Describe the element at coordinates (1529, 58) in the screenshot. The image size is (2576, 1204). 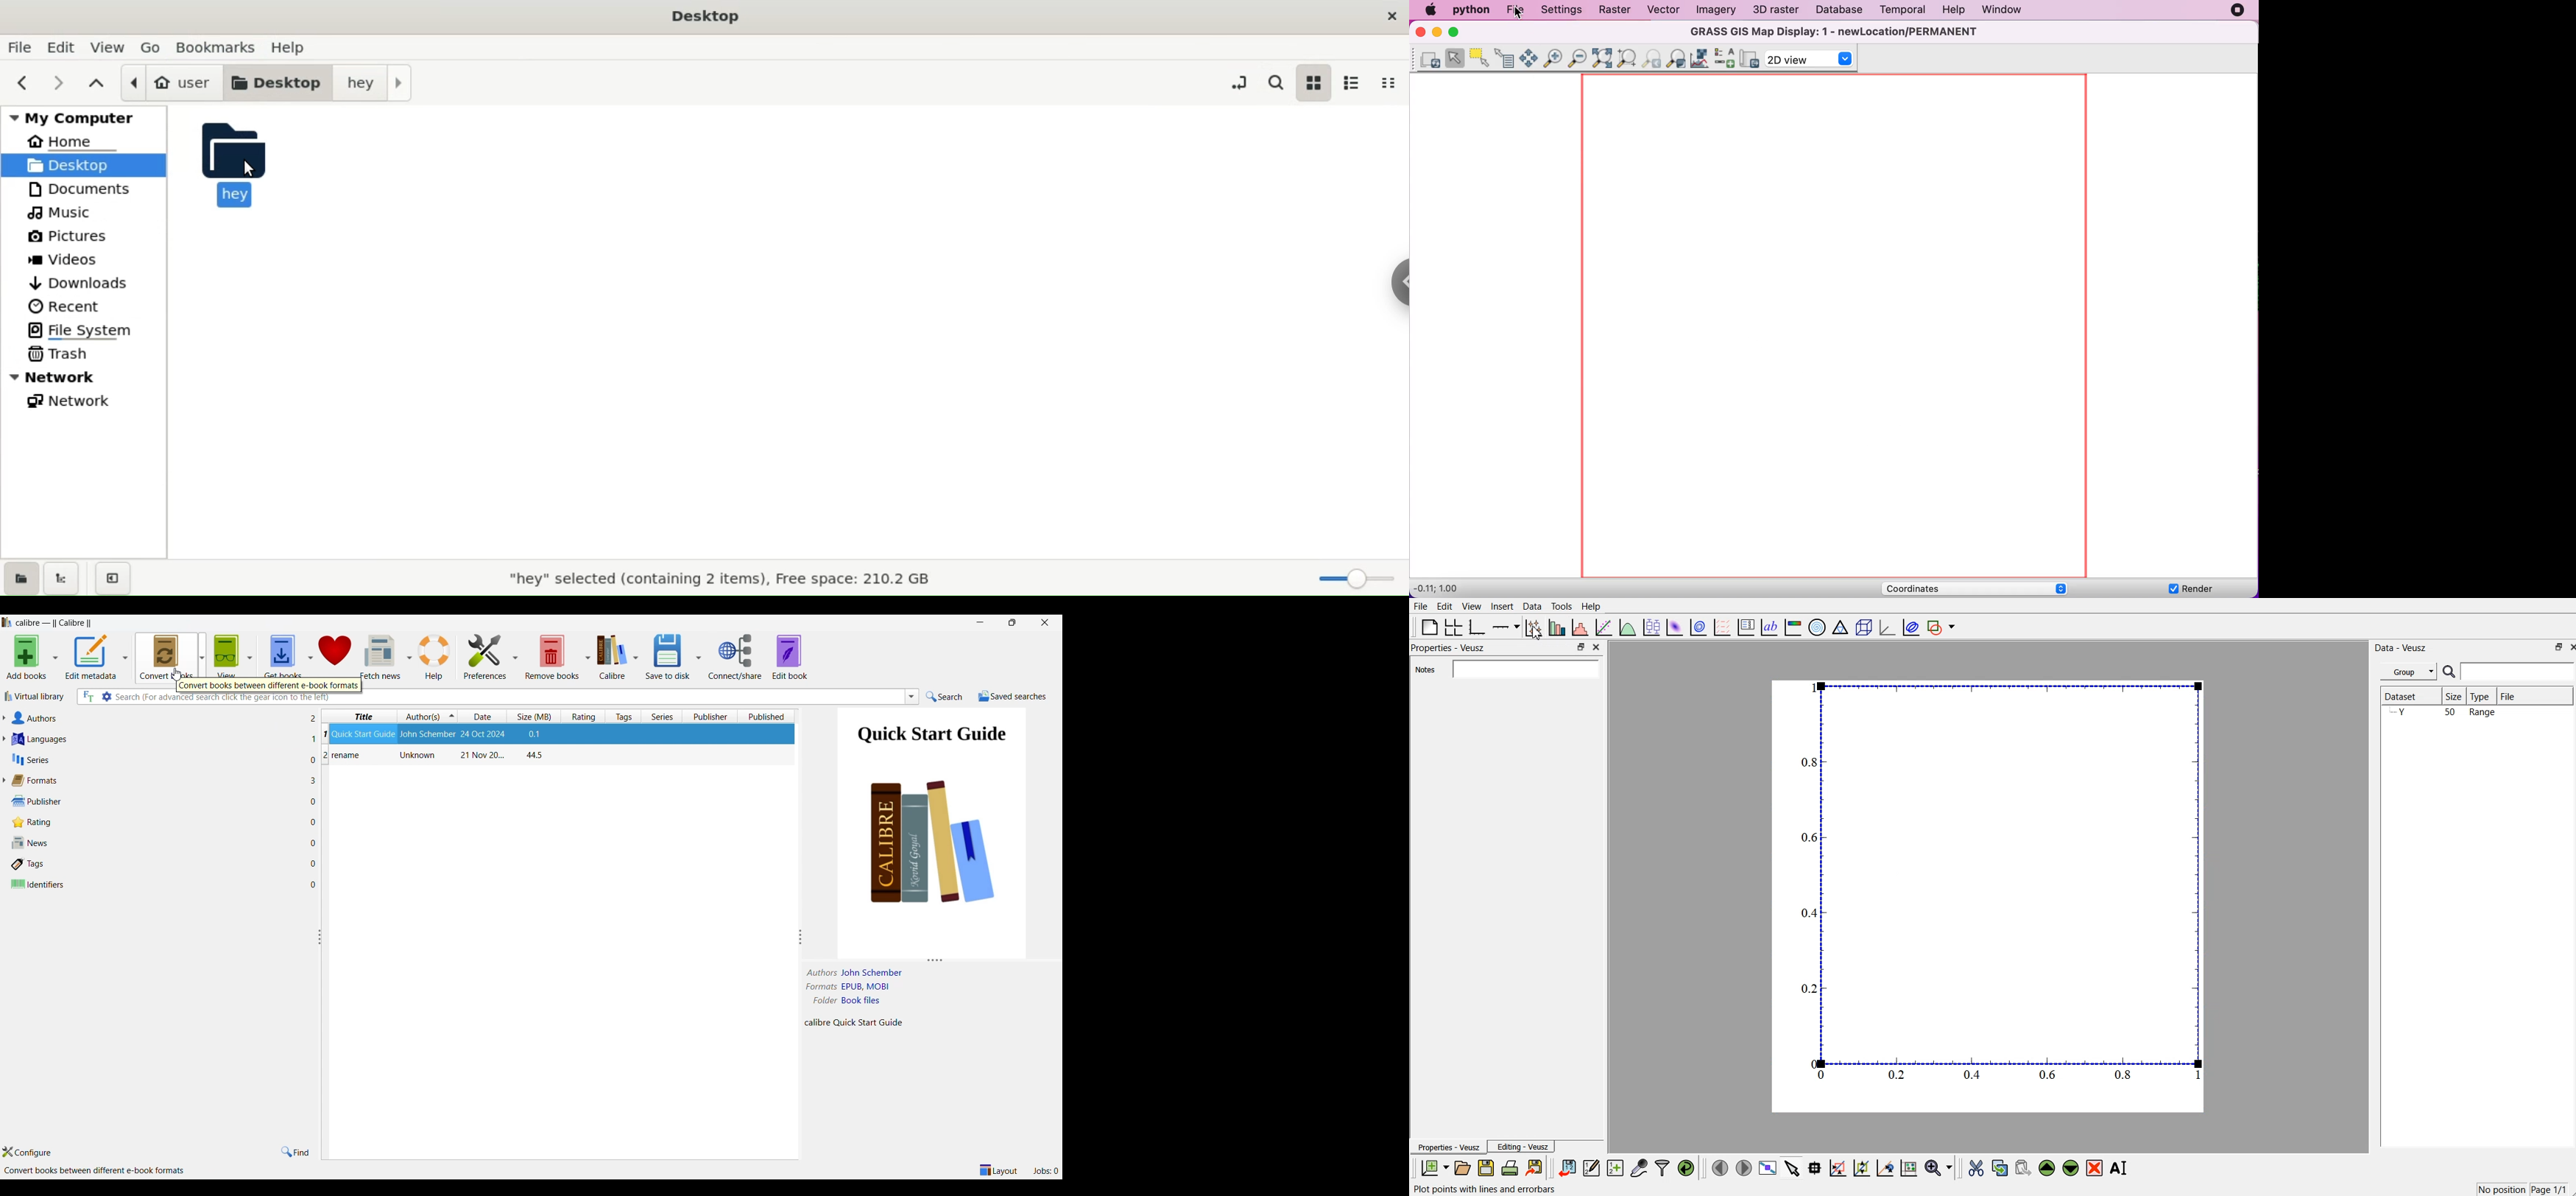
I see `pan` at that location.